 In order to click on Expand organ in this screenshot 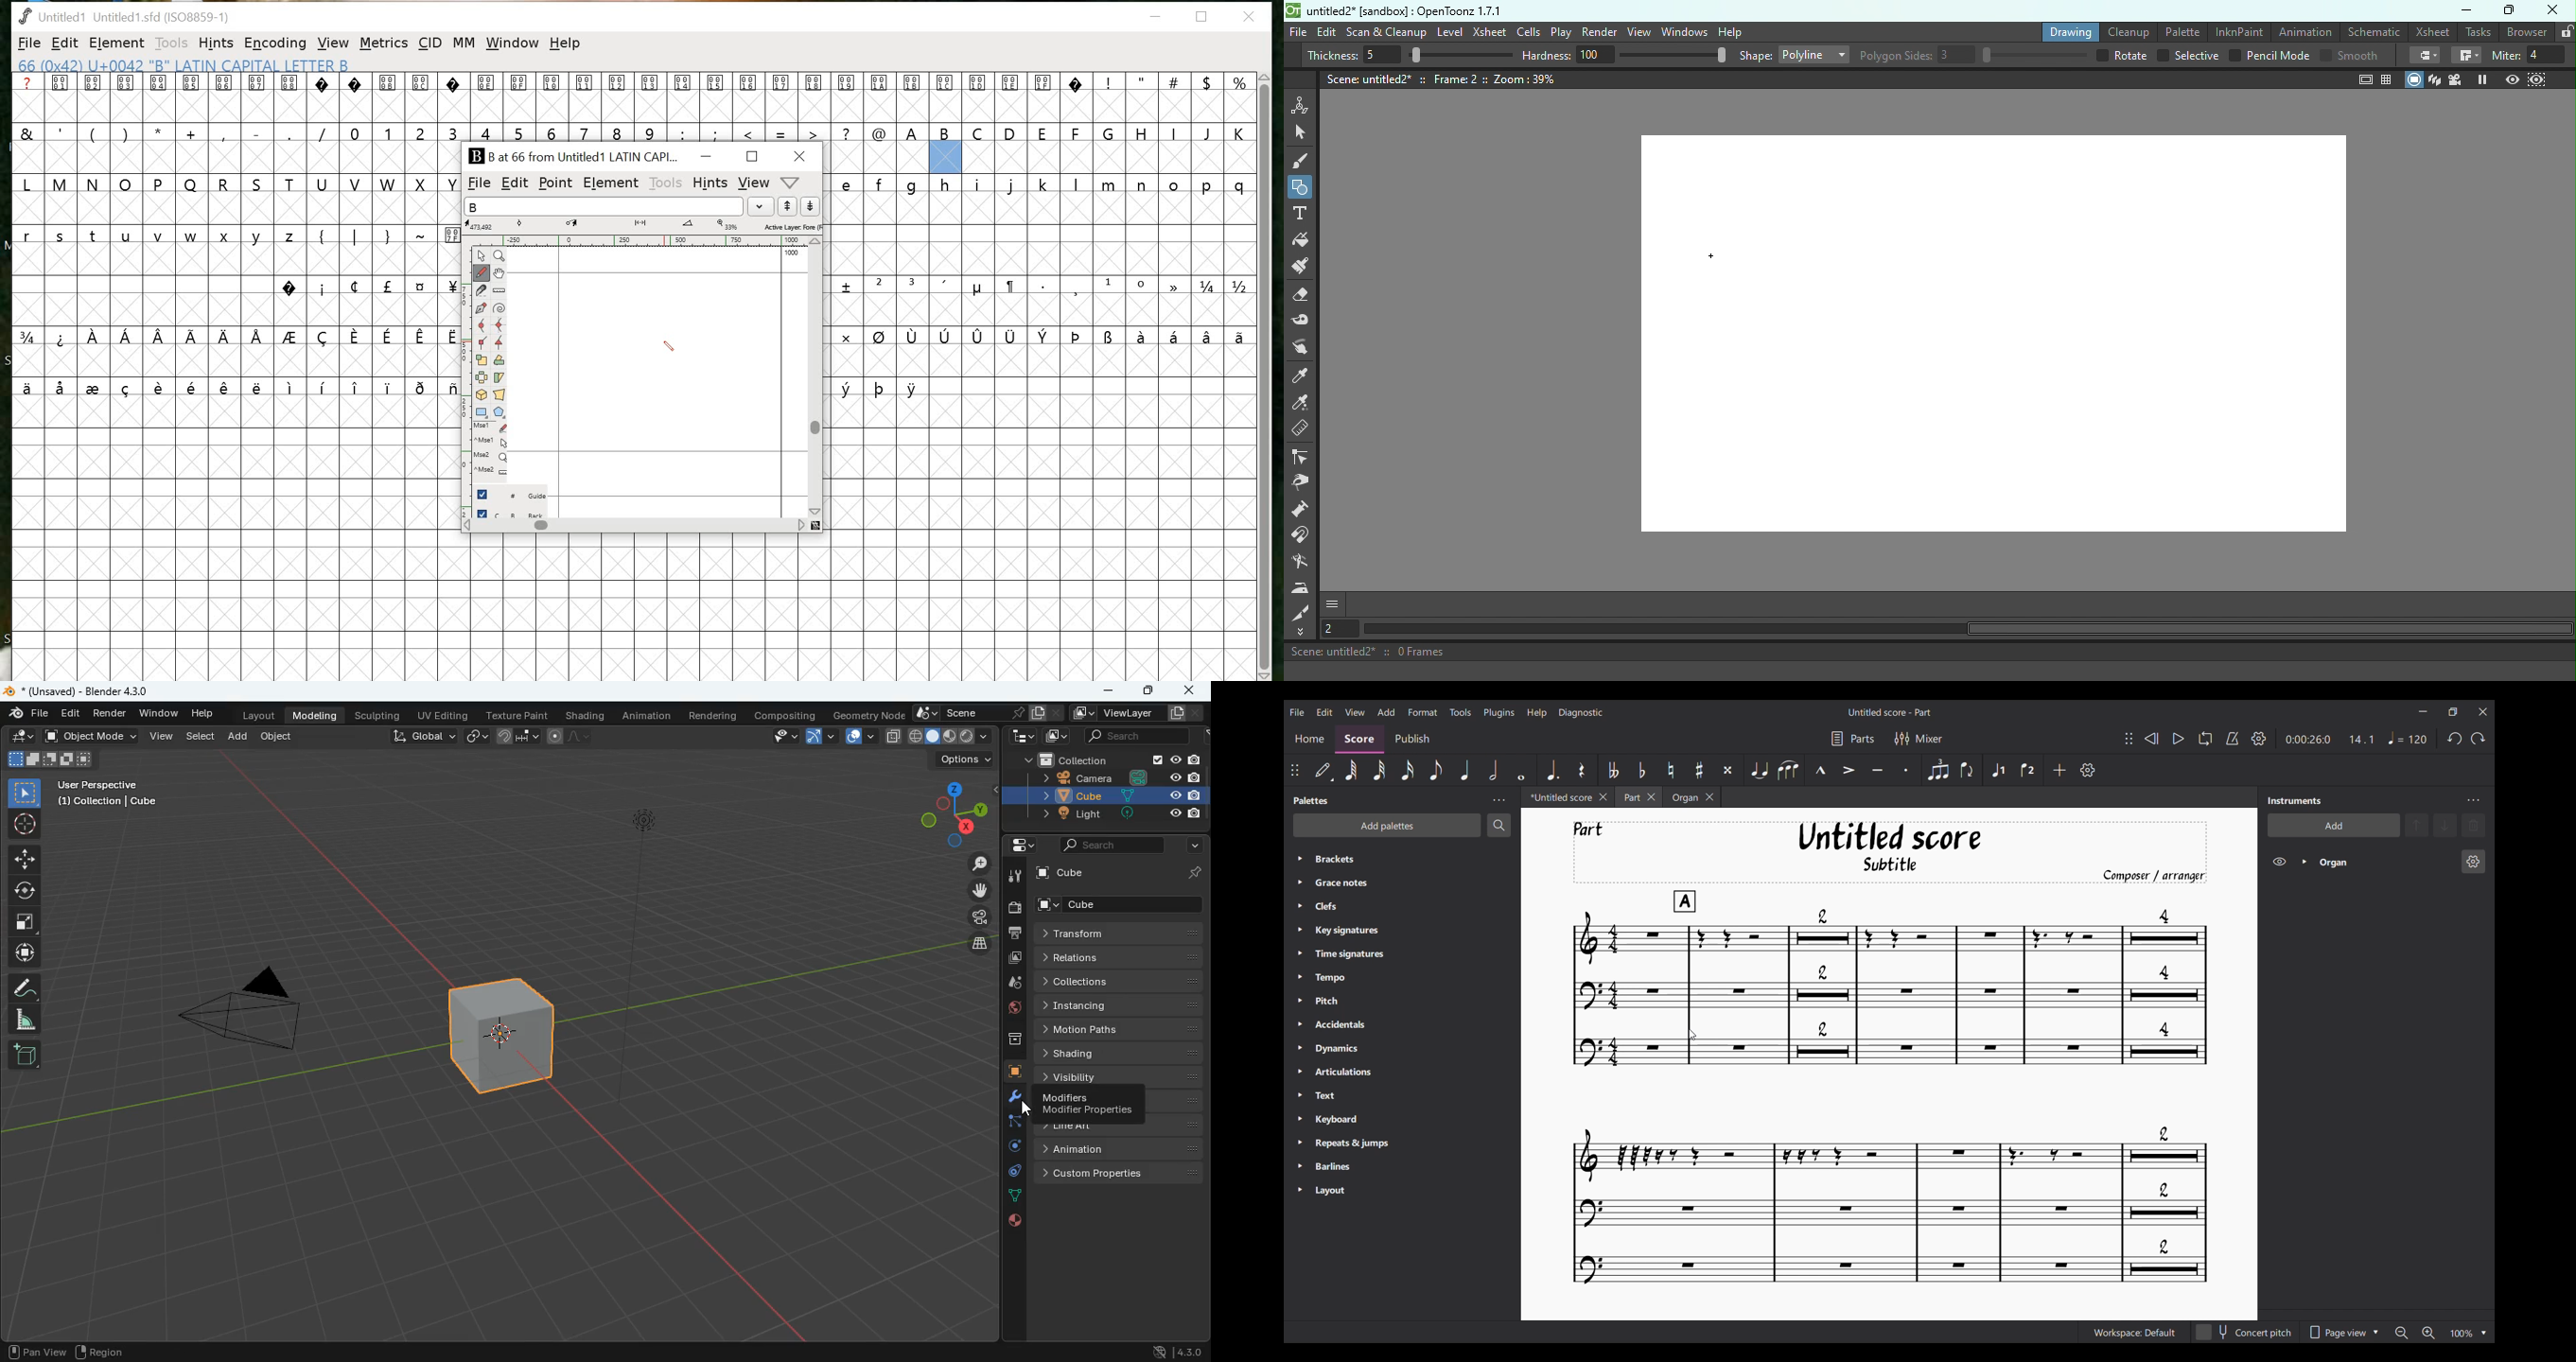, I will do `click(2304, 861)`.